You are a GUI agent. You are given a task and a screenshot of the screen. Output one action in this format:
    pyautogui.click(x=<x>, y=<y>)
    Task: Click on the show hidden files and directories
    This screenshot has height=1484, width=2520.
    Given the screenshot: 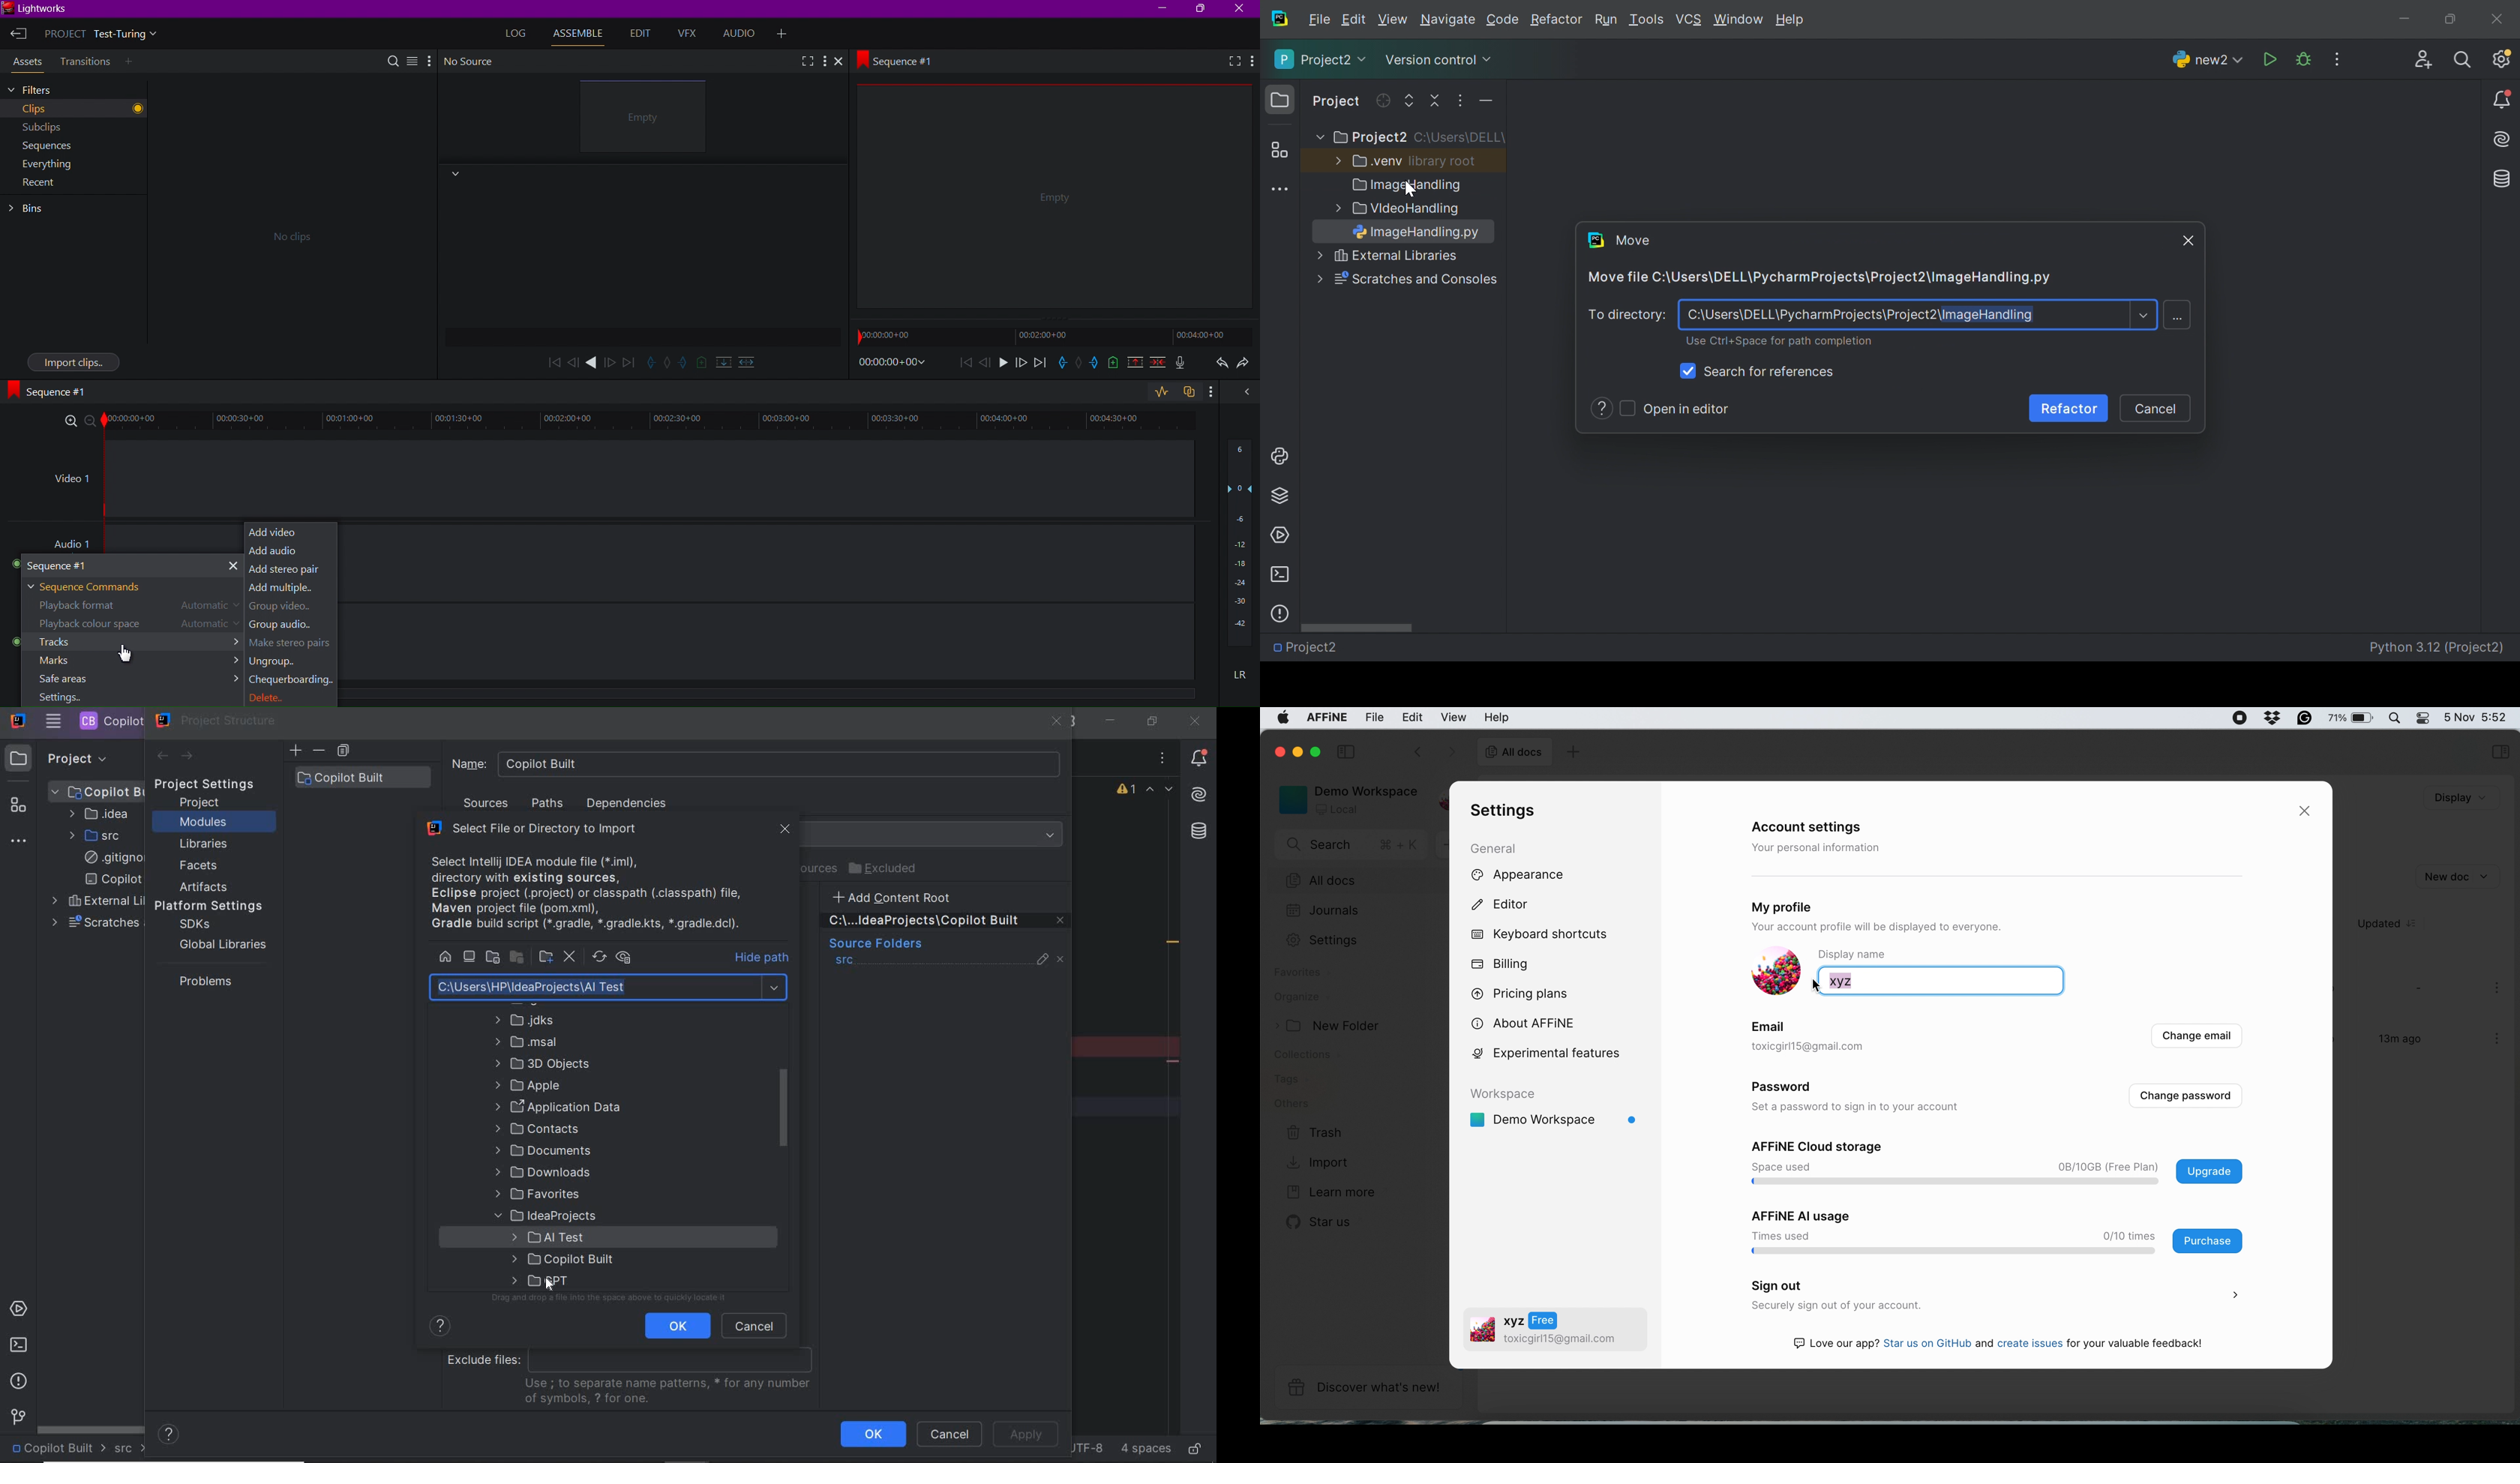 What is the action you would take?
    pyautogui.click(x=623, y=958)
    